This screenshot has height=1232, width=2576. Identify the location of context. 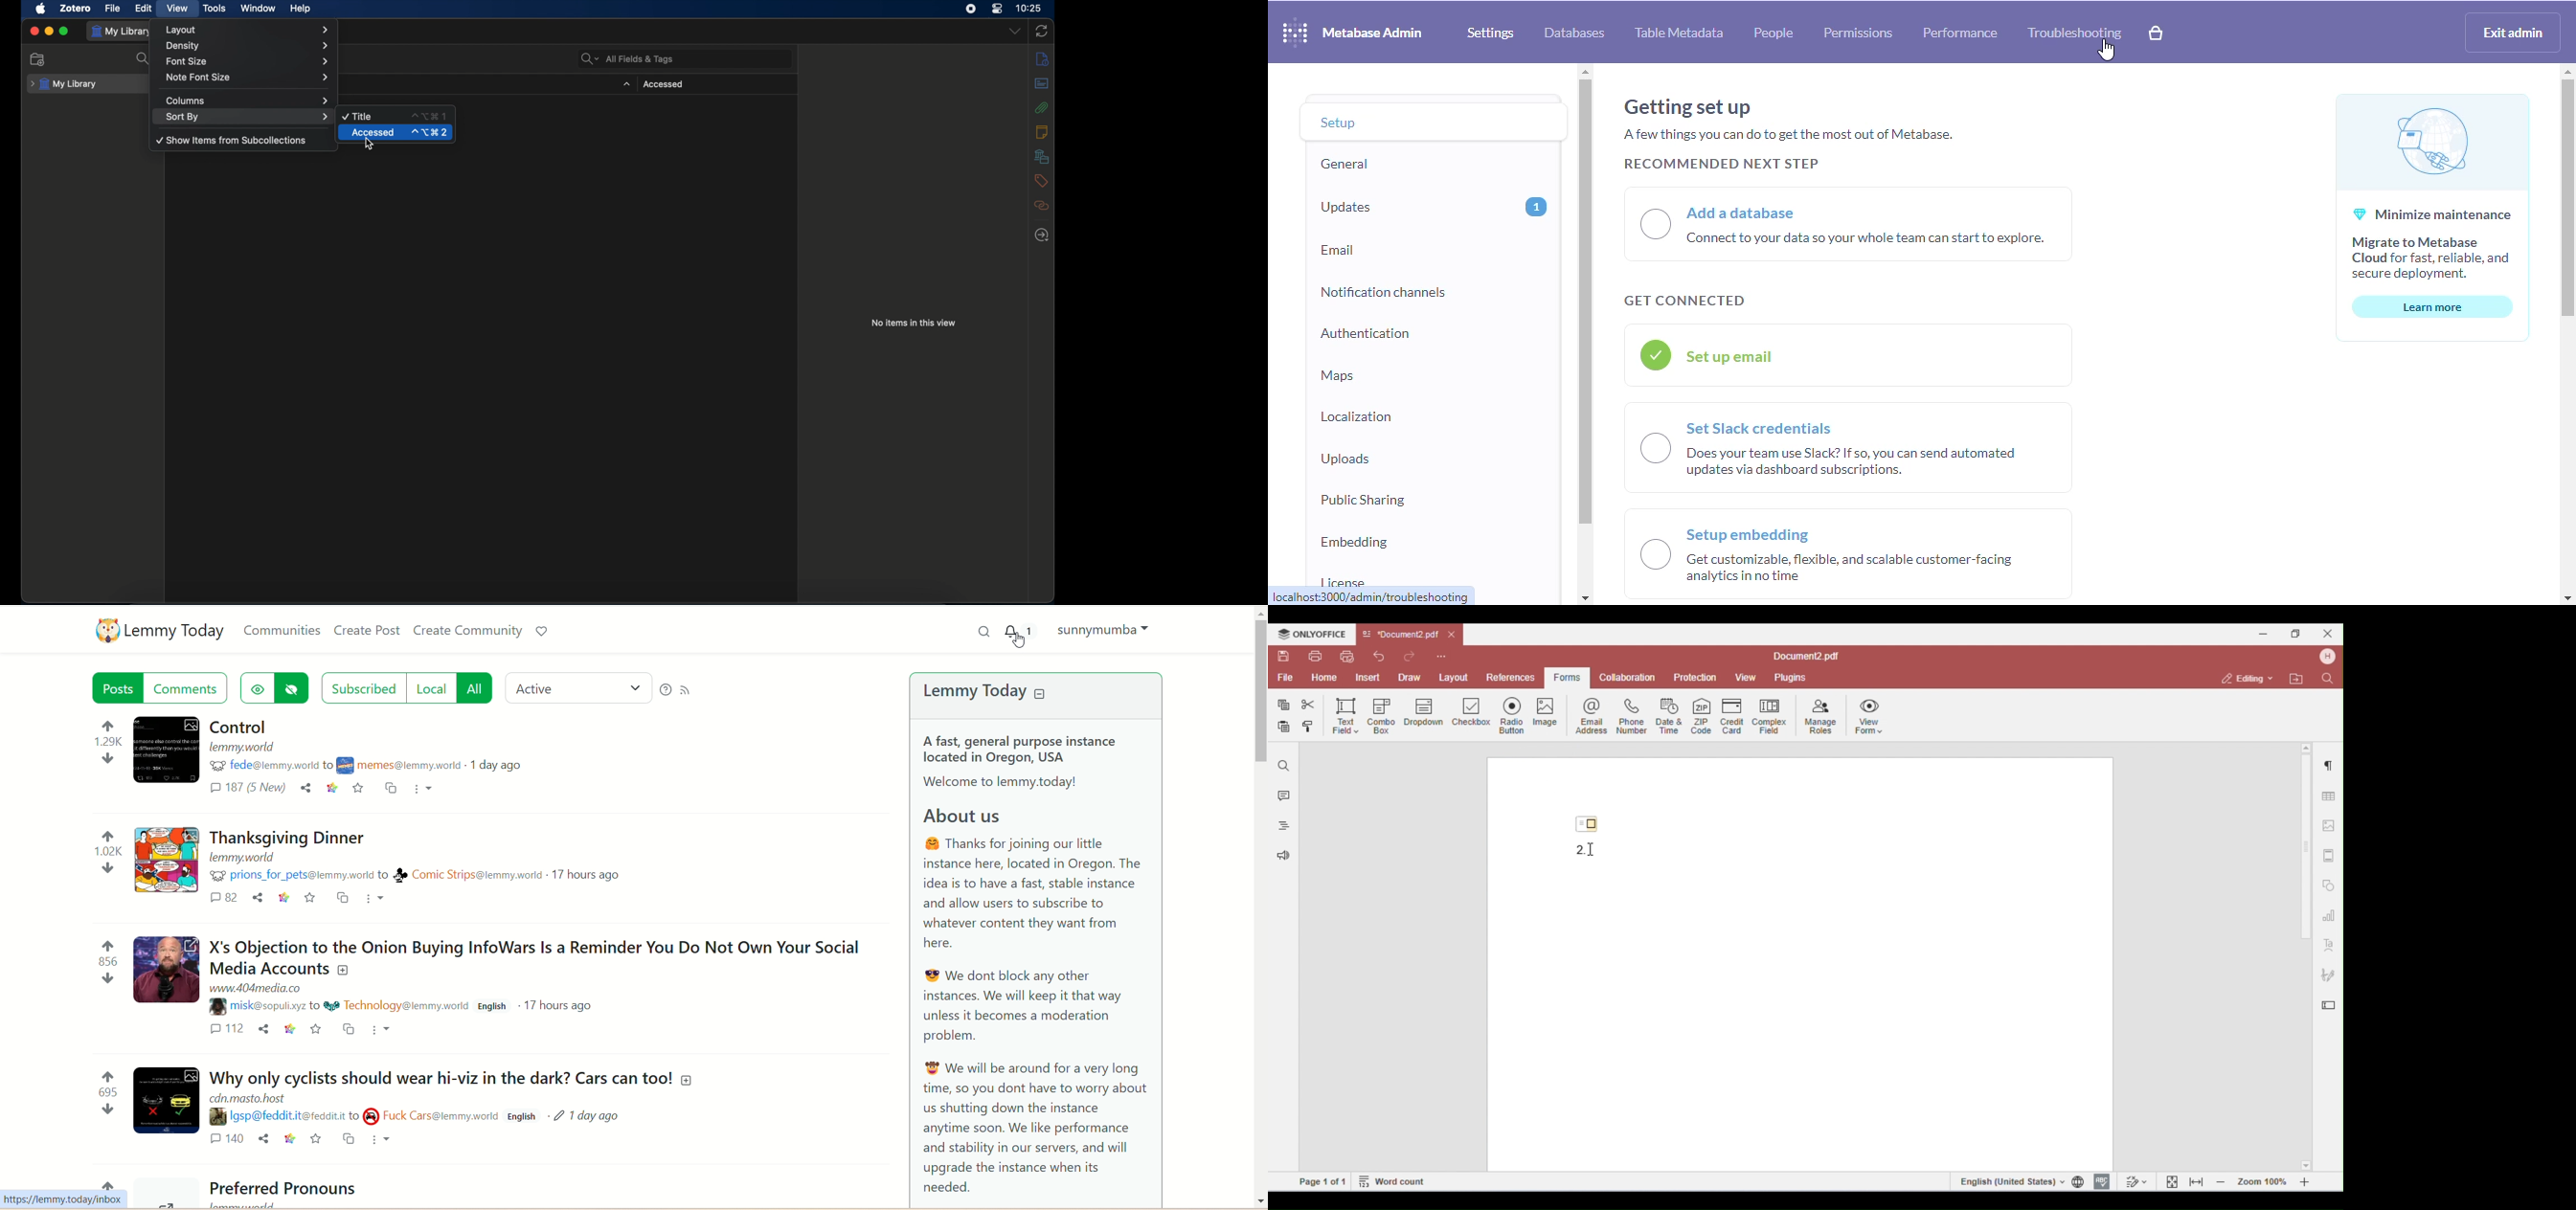
(289, 1030).